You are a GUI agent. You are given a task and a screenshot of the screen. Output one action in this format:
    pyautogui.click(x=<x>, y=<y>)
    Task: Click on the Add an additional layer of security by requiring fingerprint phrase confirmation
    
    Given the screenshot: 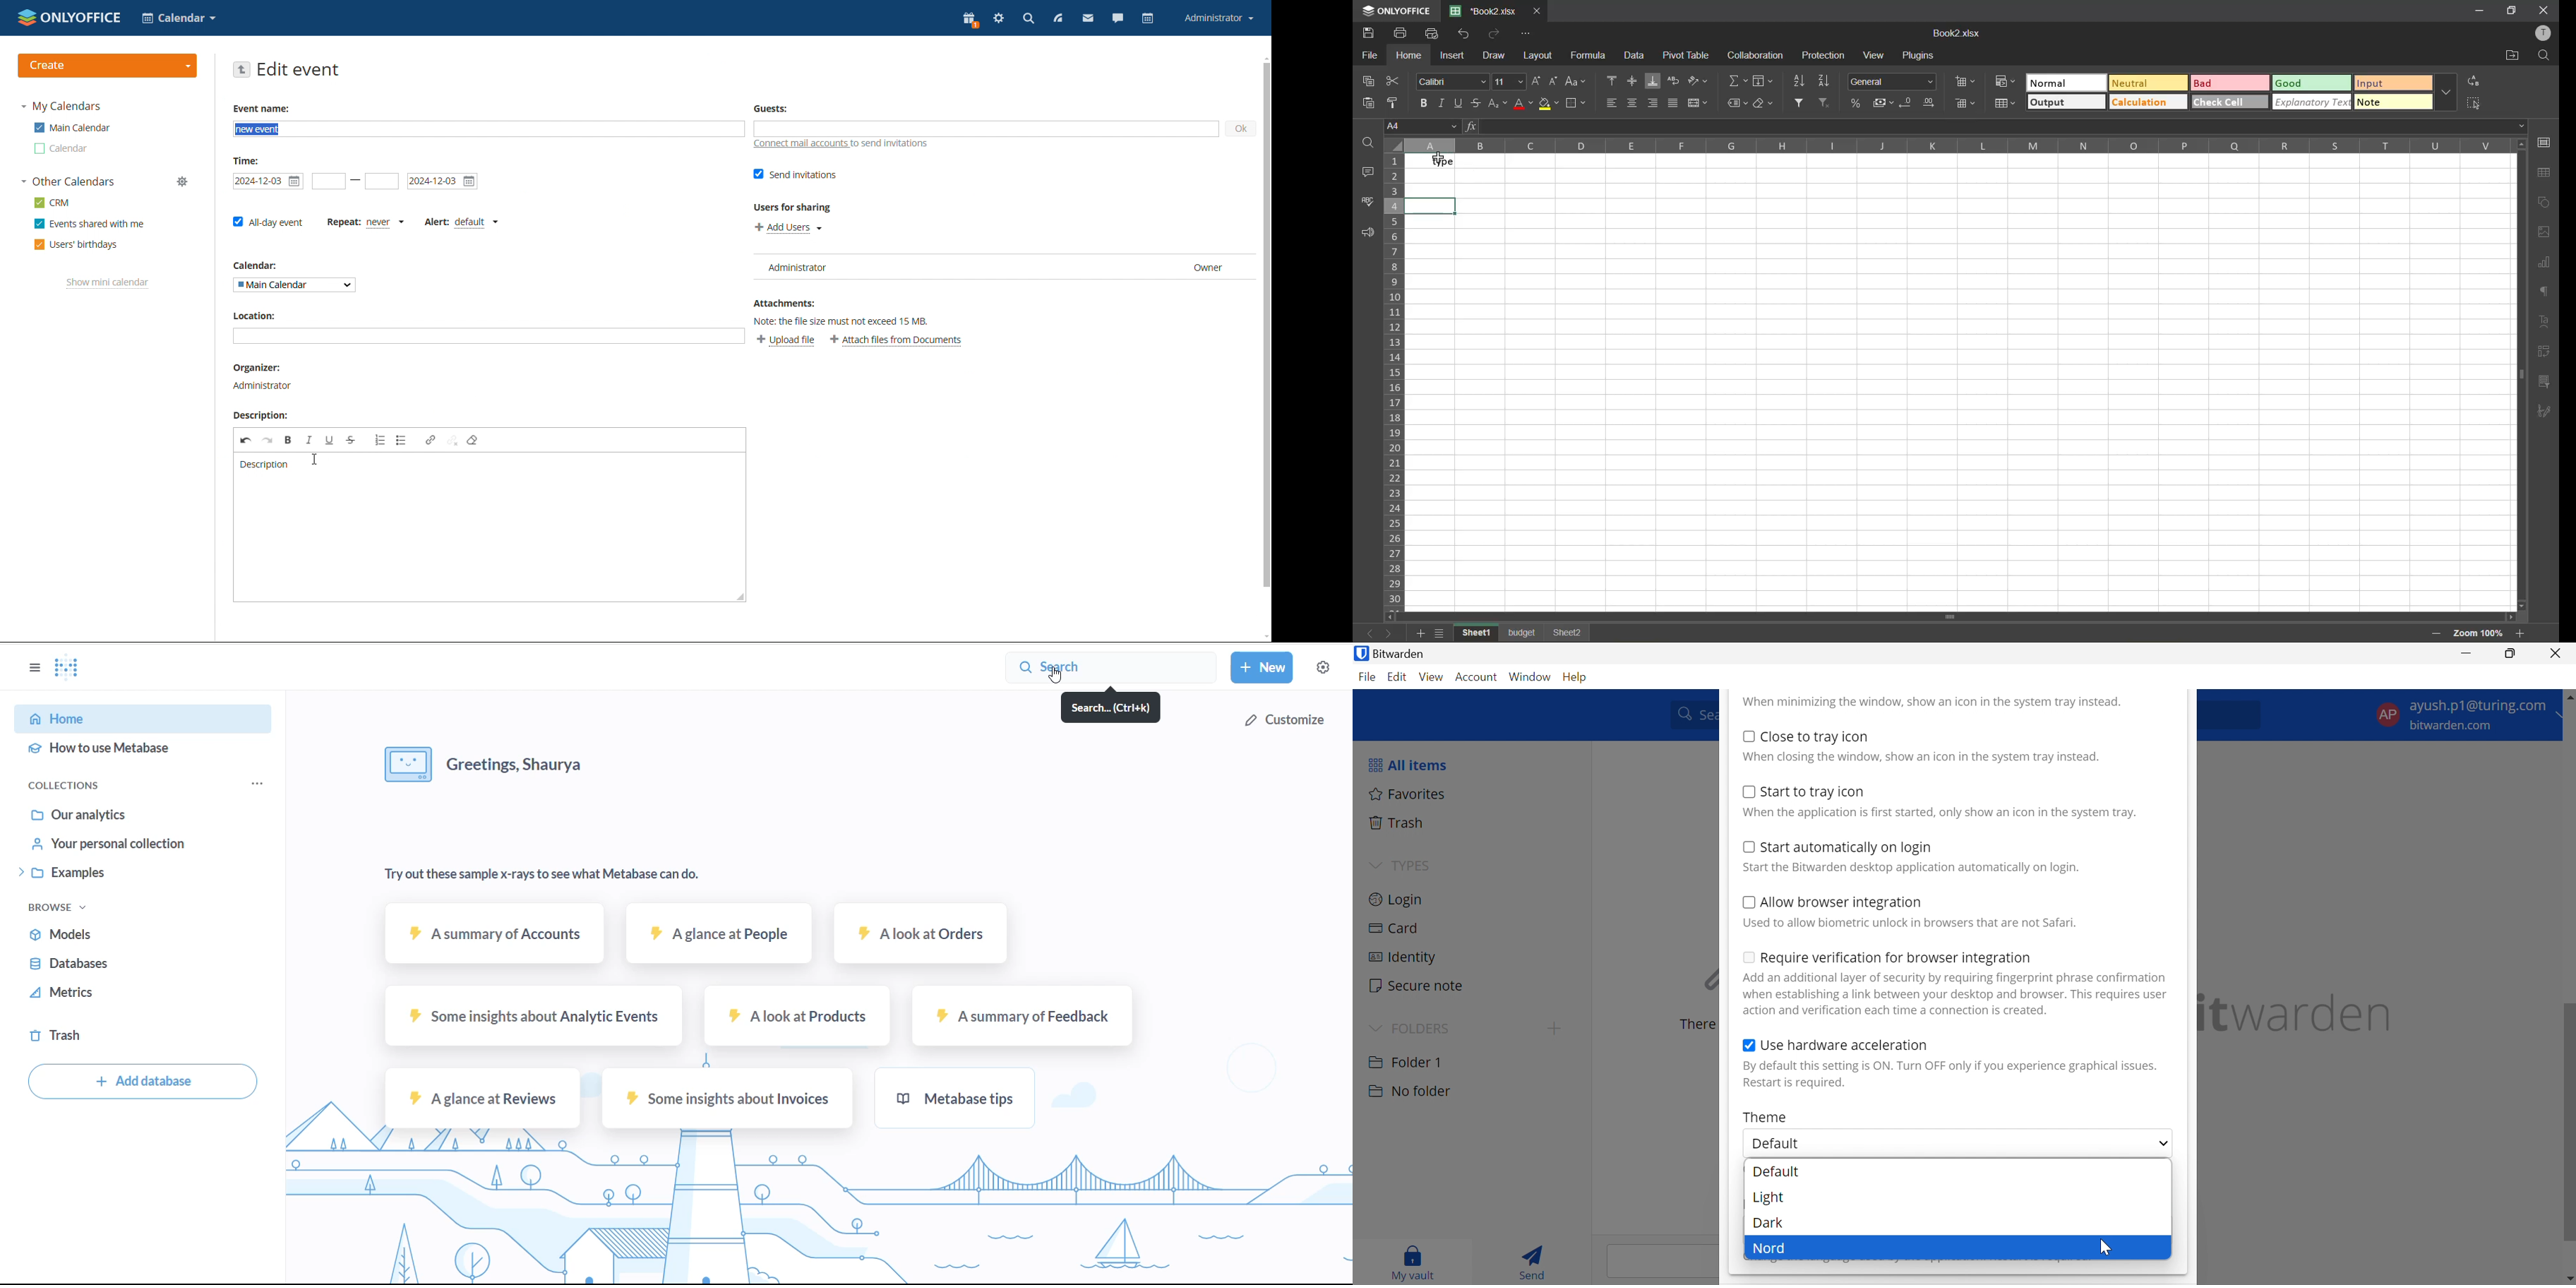 What is the action you would take?
    pyautogui.click(x=1957, y=978)
    